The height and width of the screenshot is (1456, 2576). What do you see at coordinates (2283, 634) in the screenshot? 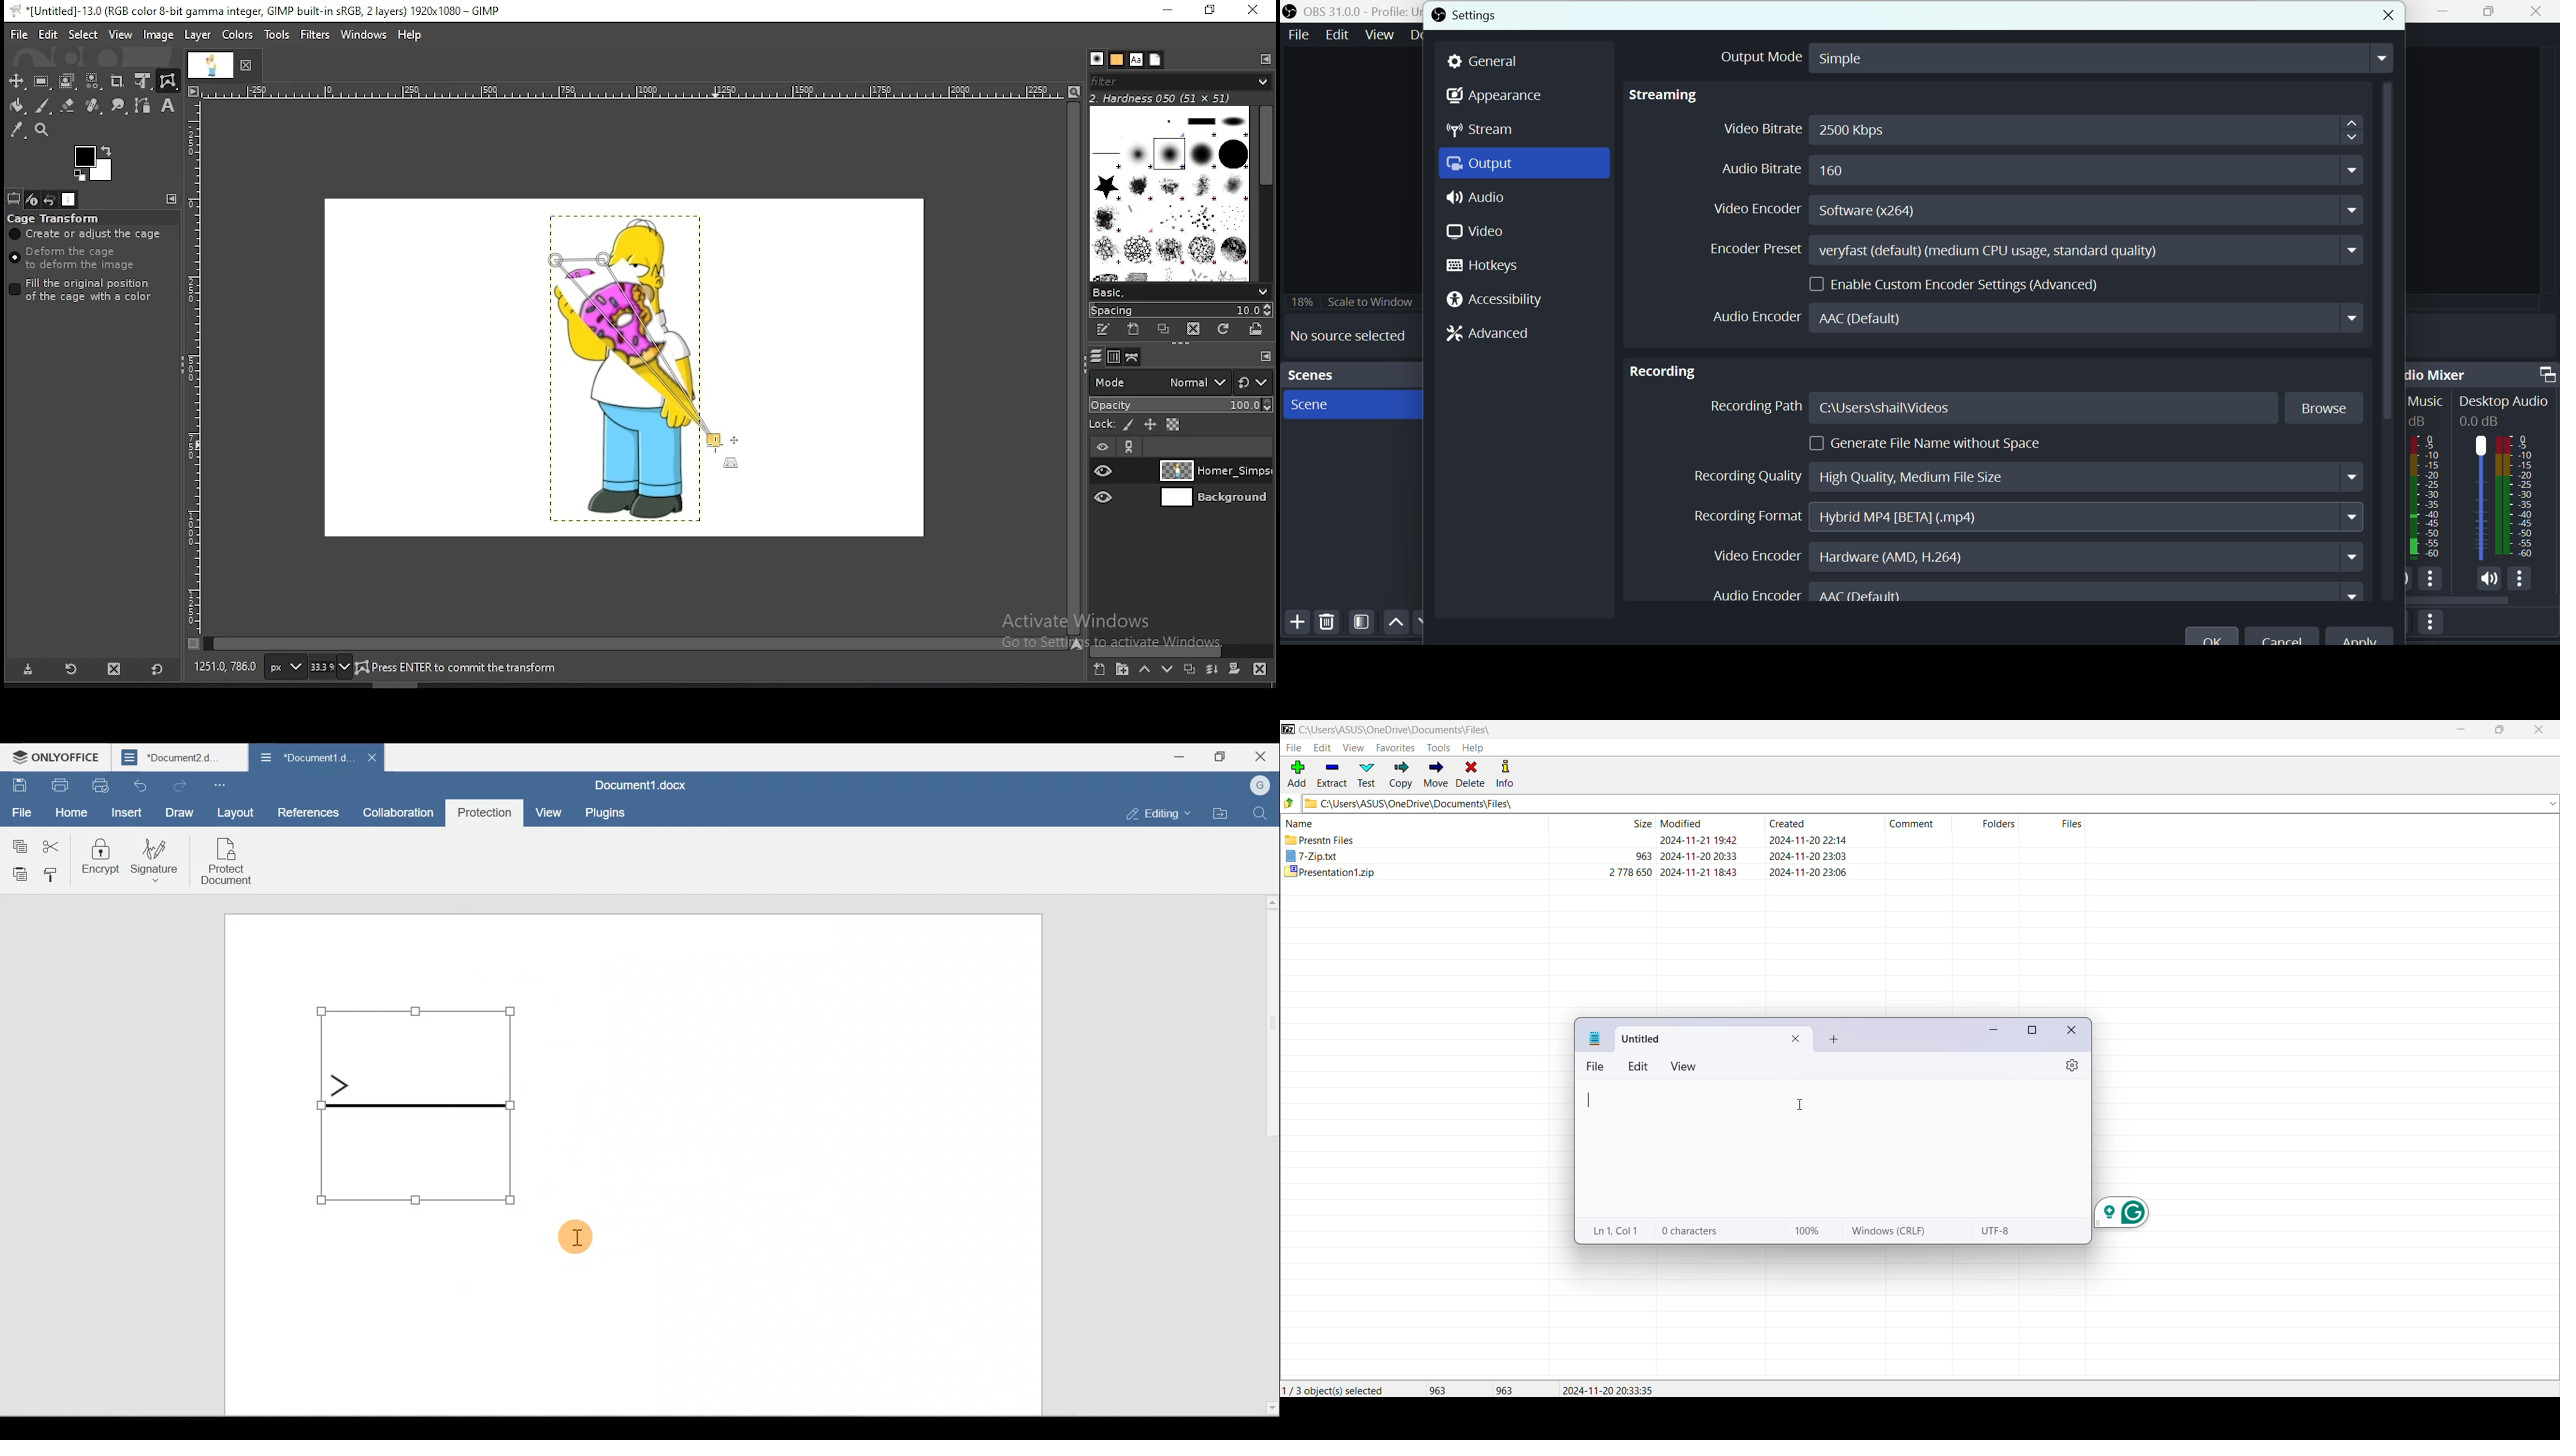
I see `cancel` at bounding box center [2283, 634].